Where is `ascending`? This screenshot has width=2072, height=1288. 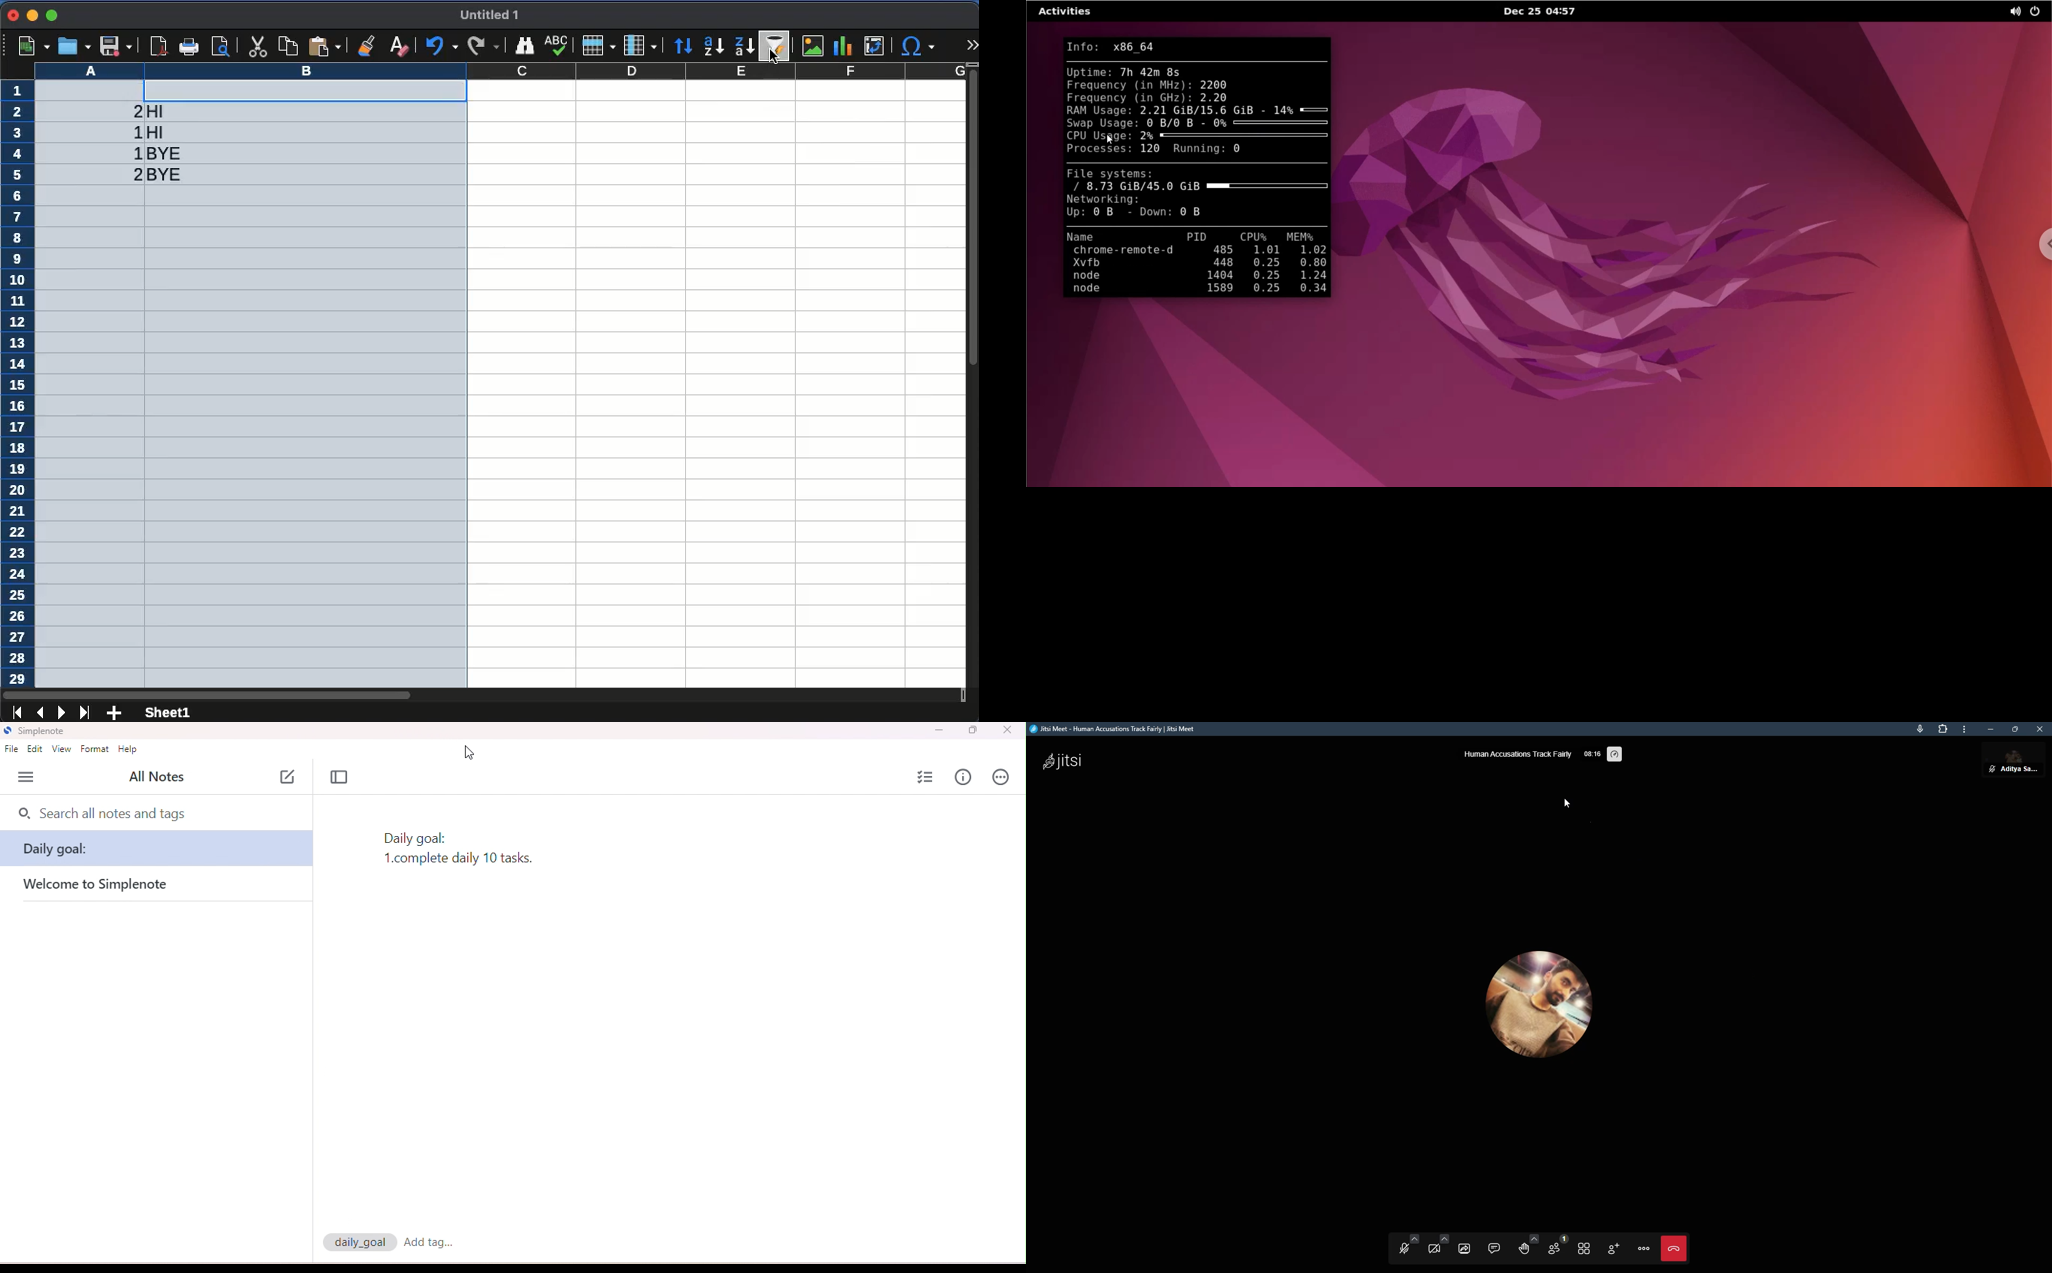
ascending is located at coordinates (713, 46).